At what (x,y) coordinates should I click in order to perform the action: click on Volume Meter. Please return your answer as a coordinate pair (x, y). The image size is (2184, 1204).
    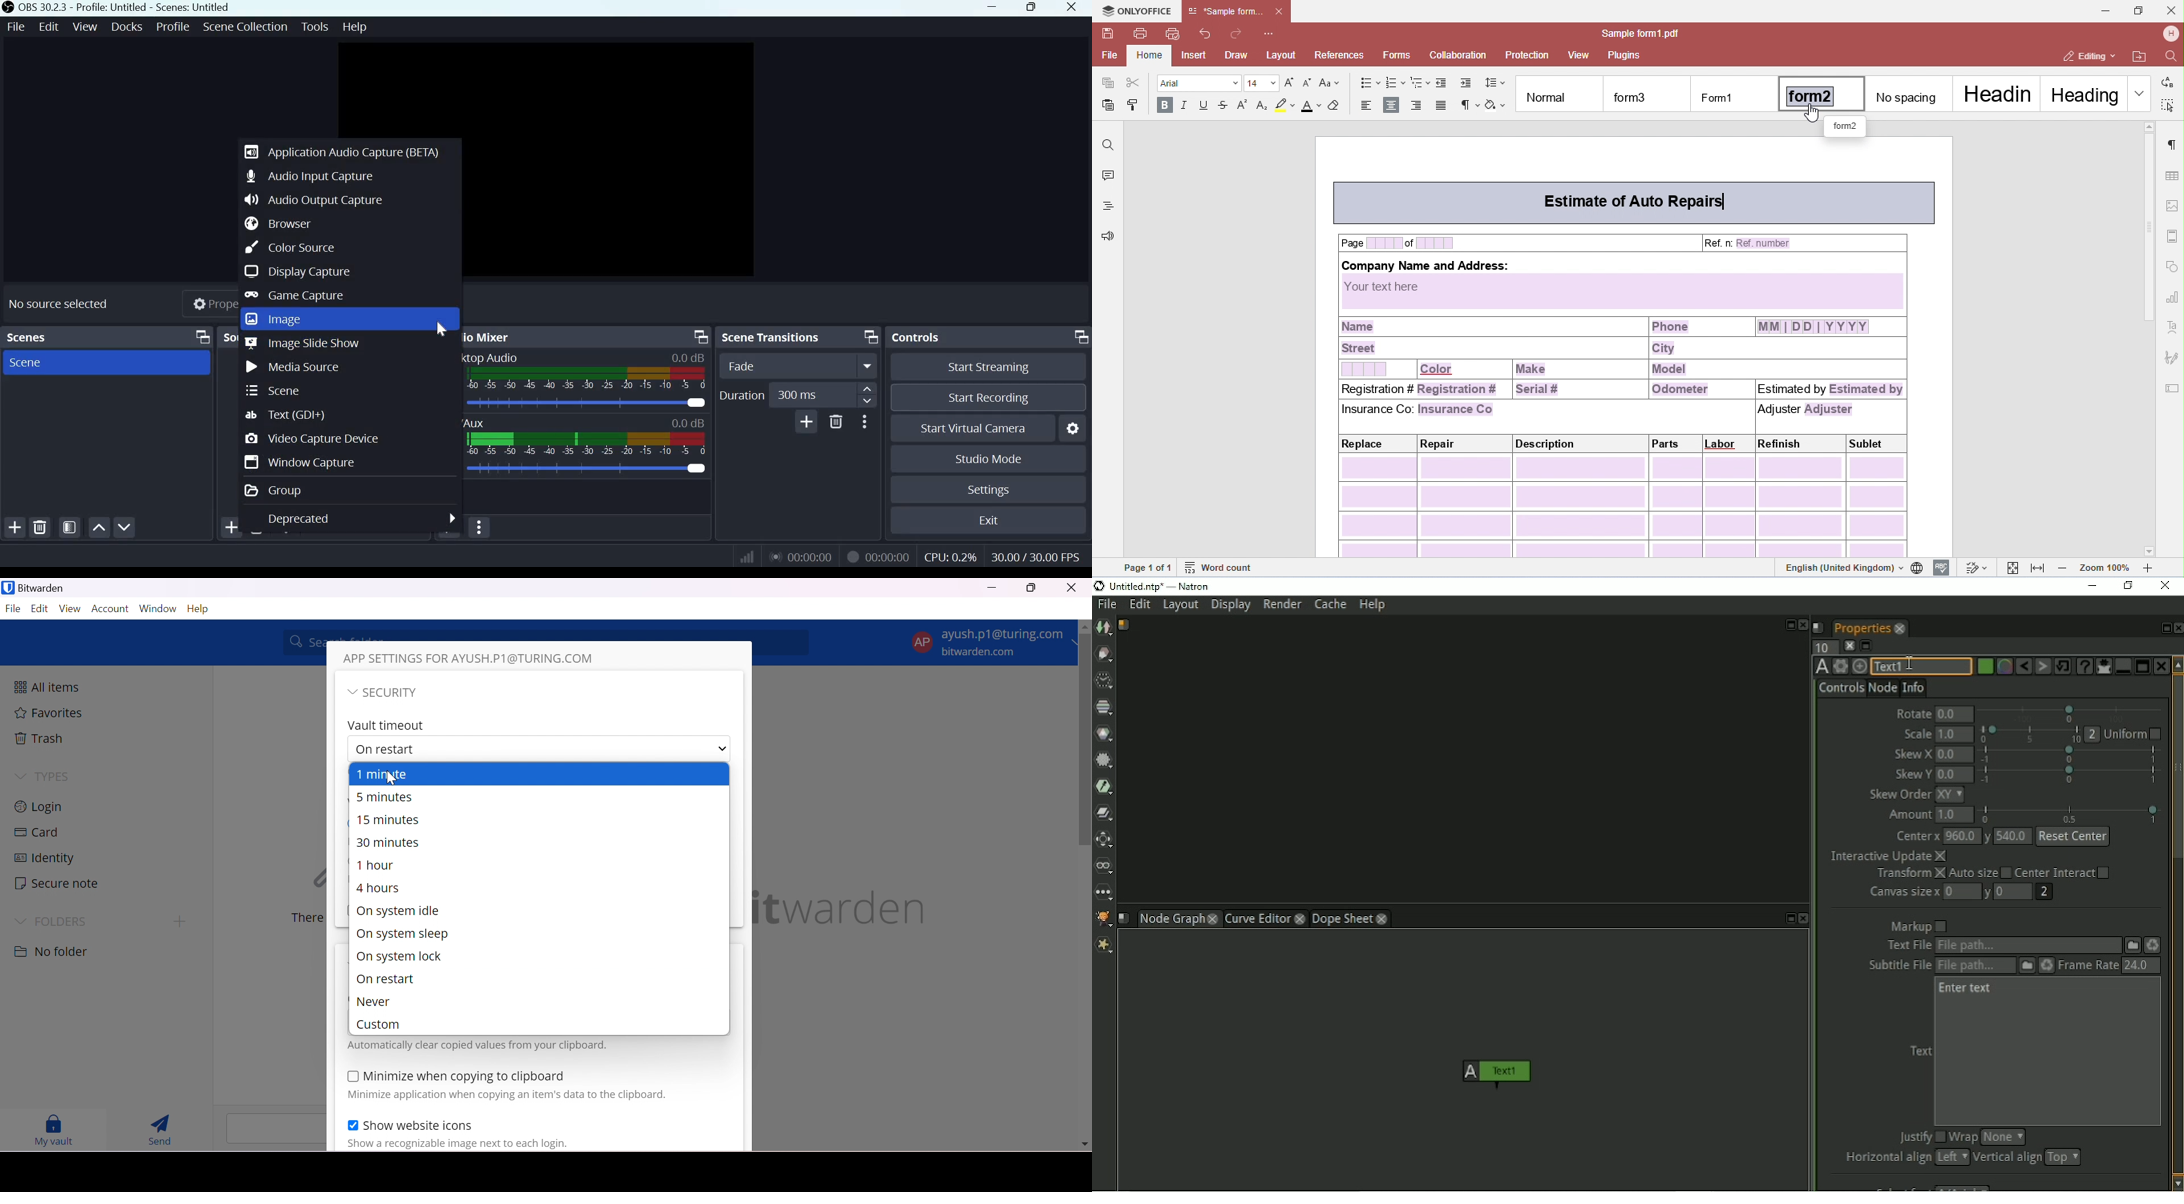
    Looking at the image, I should click on (588, 445).